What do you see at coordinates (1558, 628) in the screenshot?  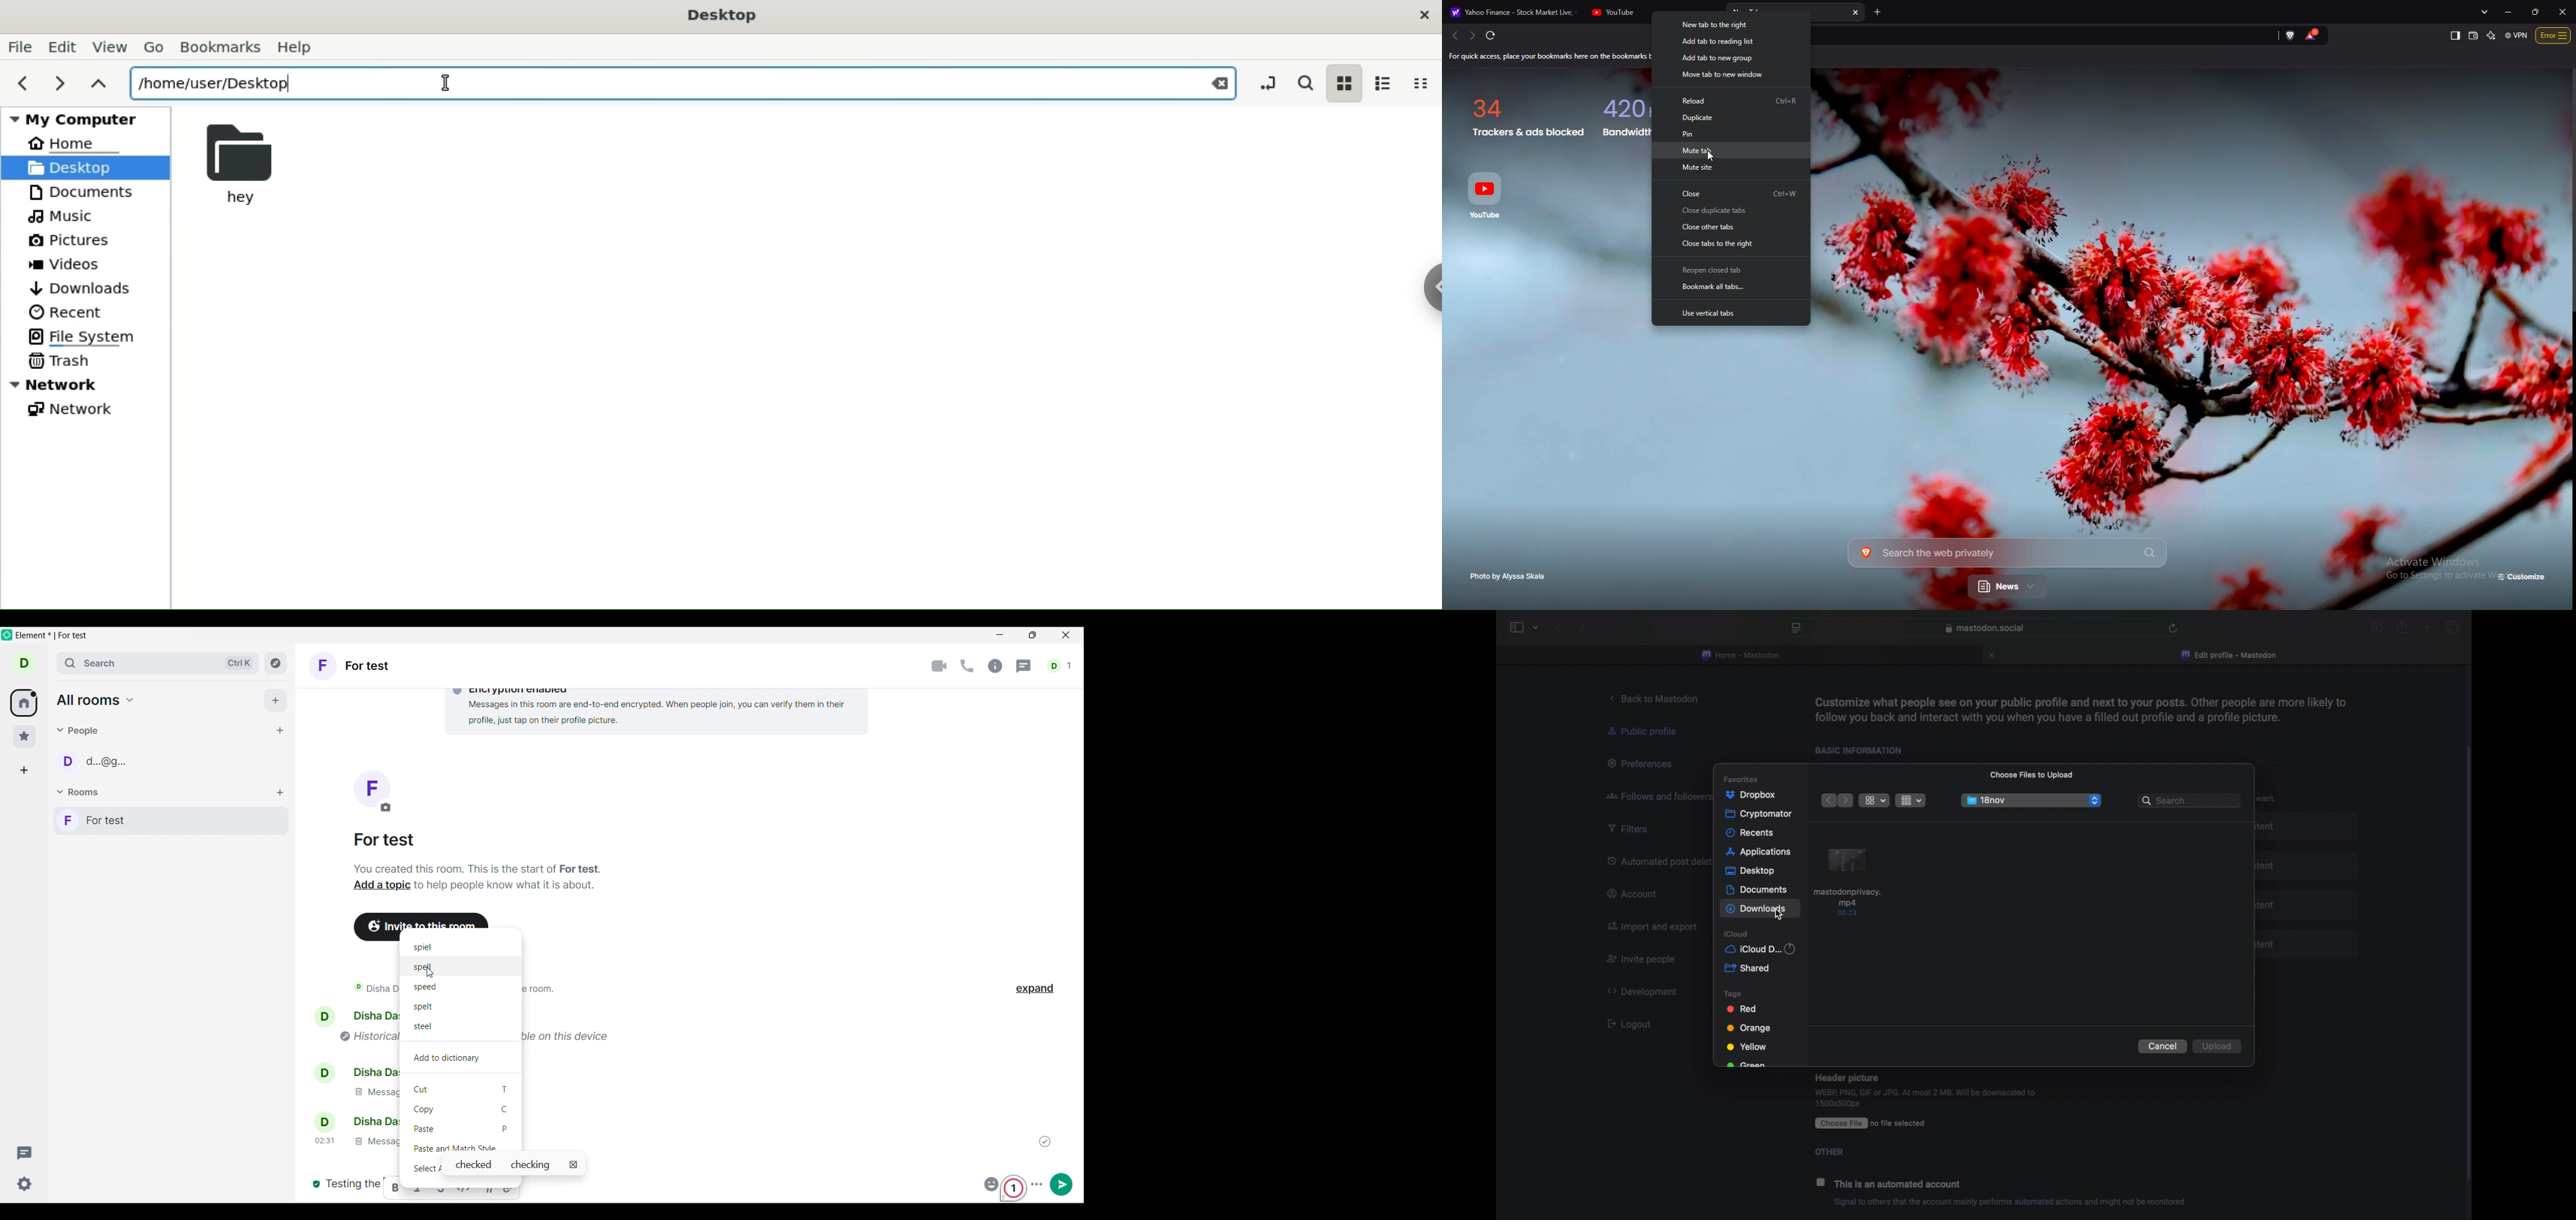 I see `back` at bounding box center [1558, 628].